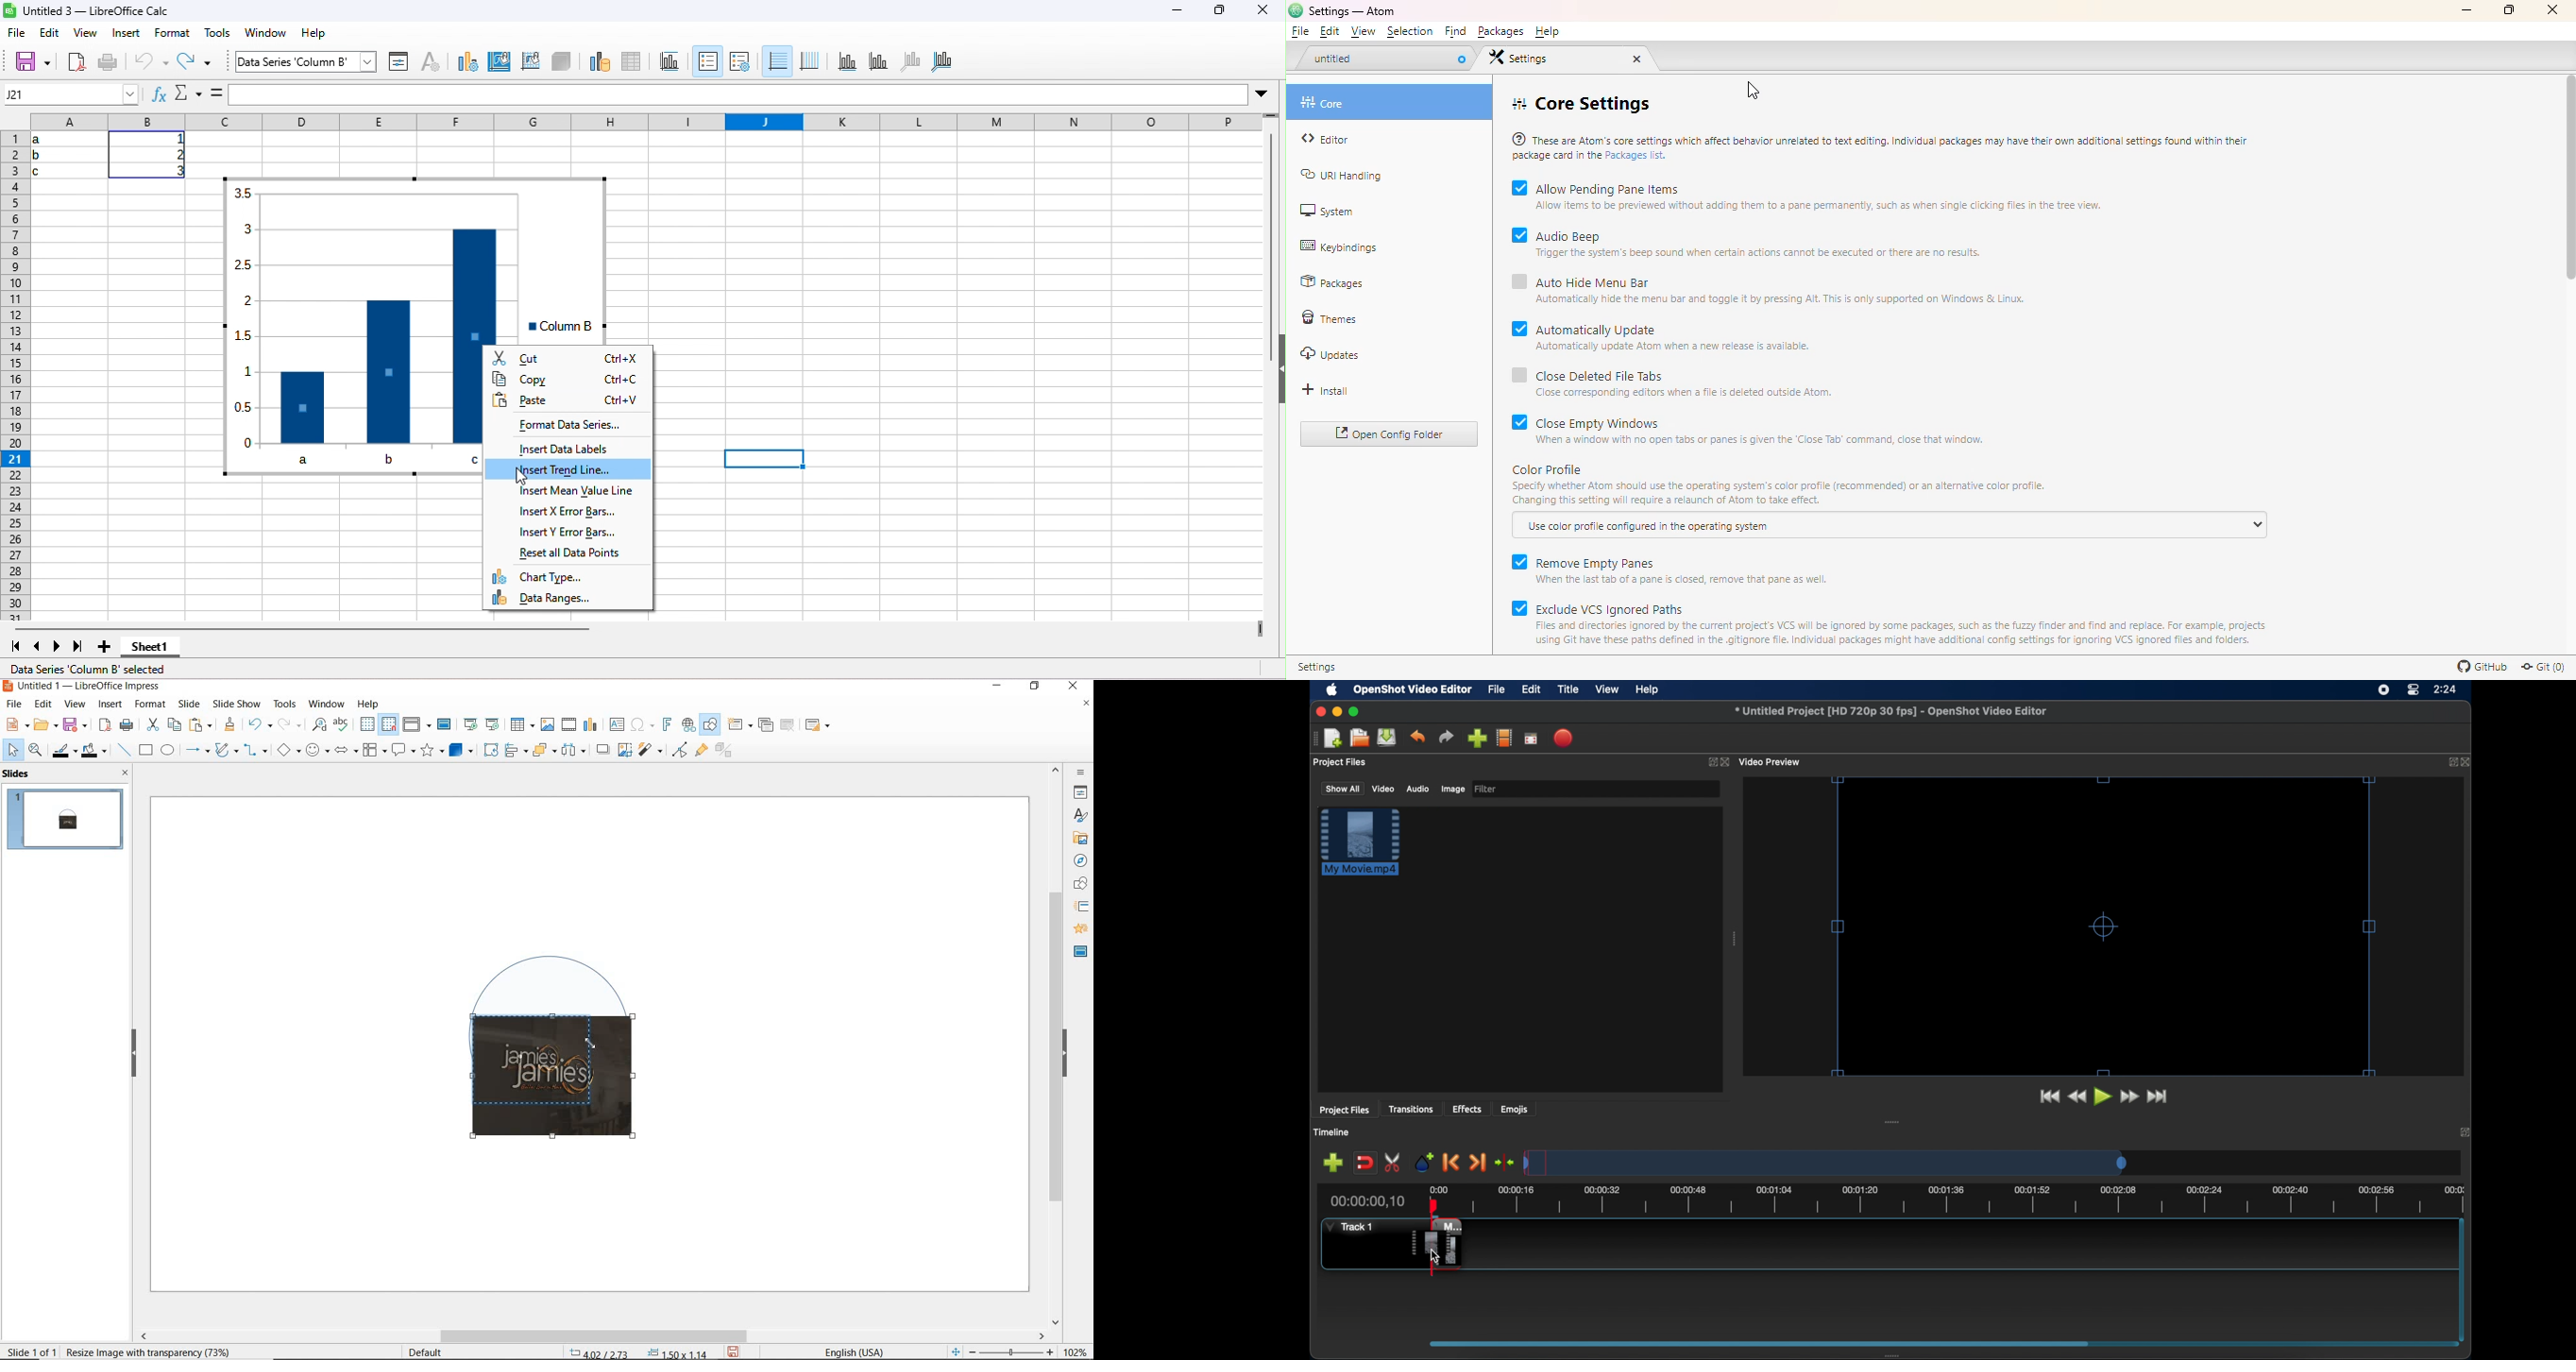 The height and width of the screenshot is (1372, 2576). Describe the element at coordinates (1580, 104) in the screenshot. I see `core settings` at that location.